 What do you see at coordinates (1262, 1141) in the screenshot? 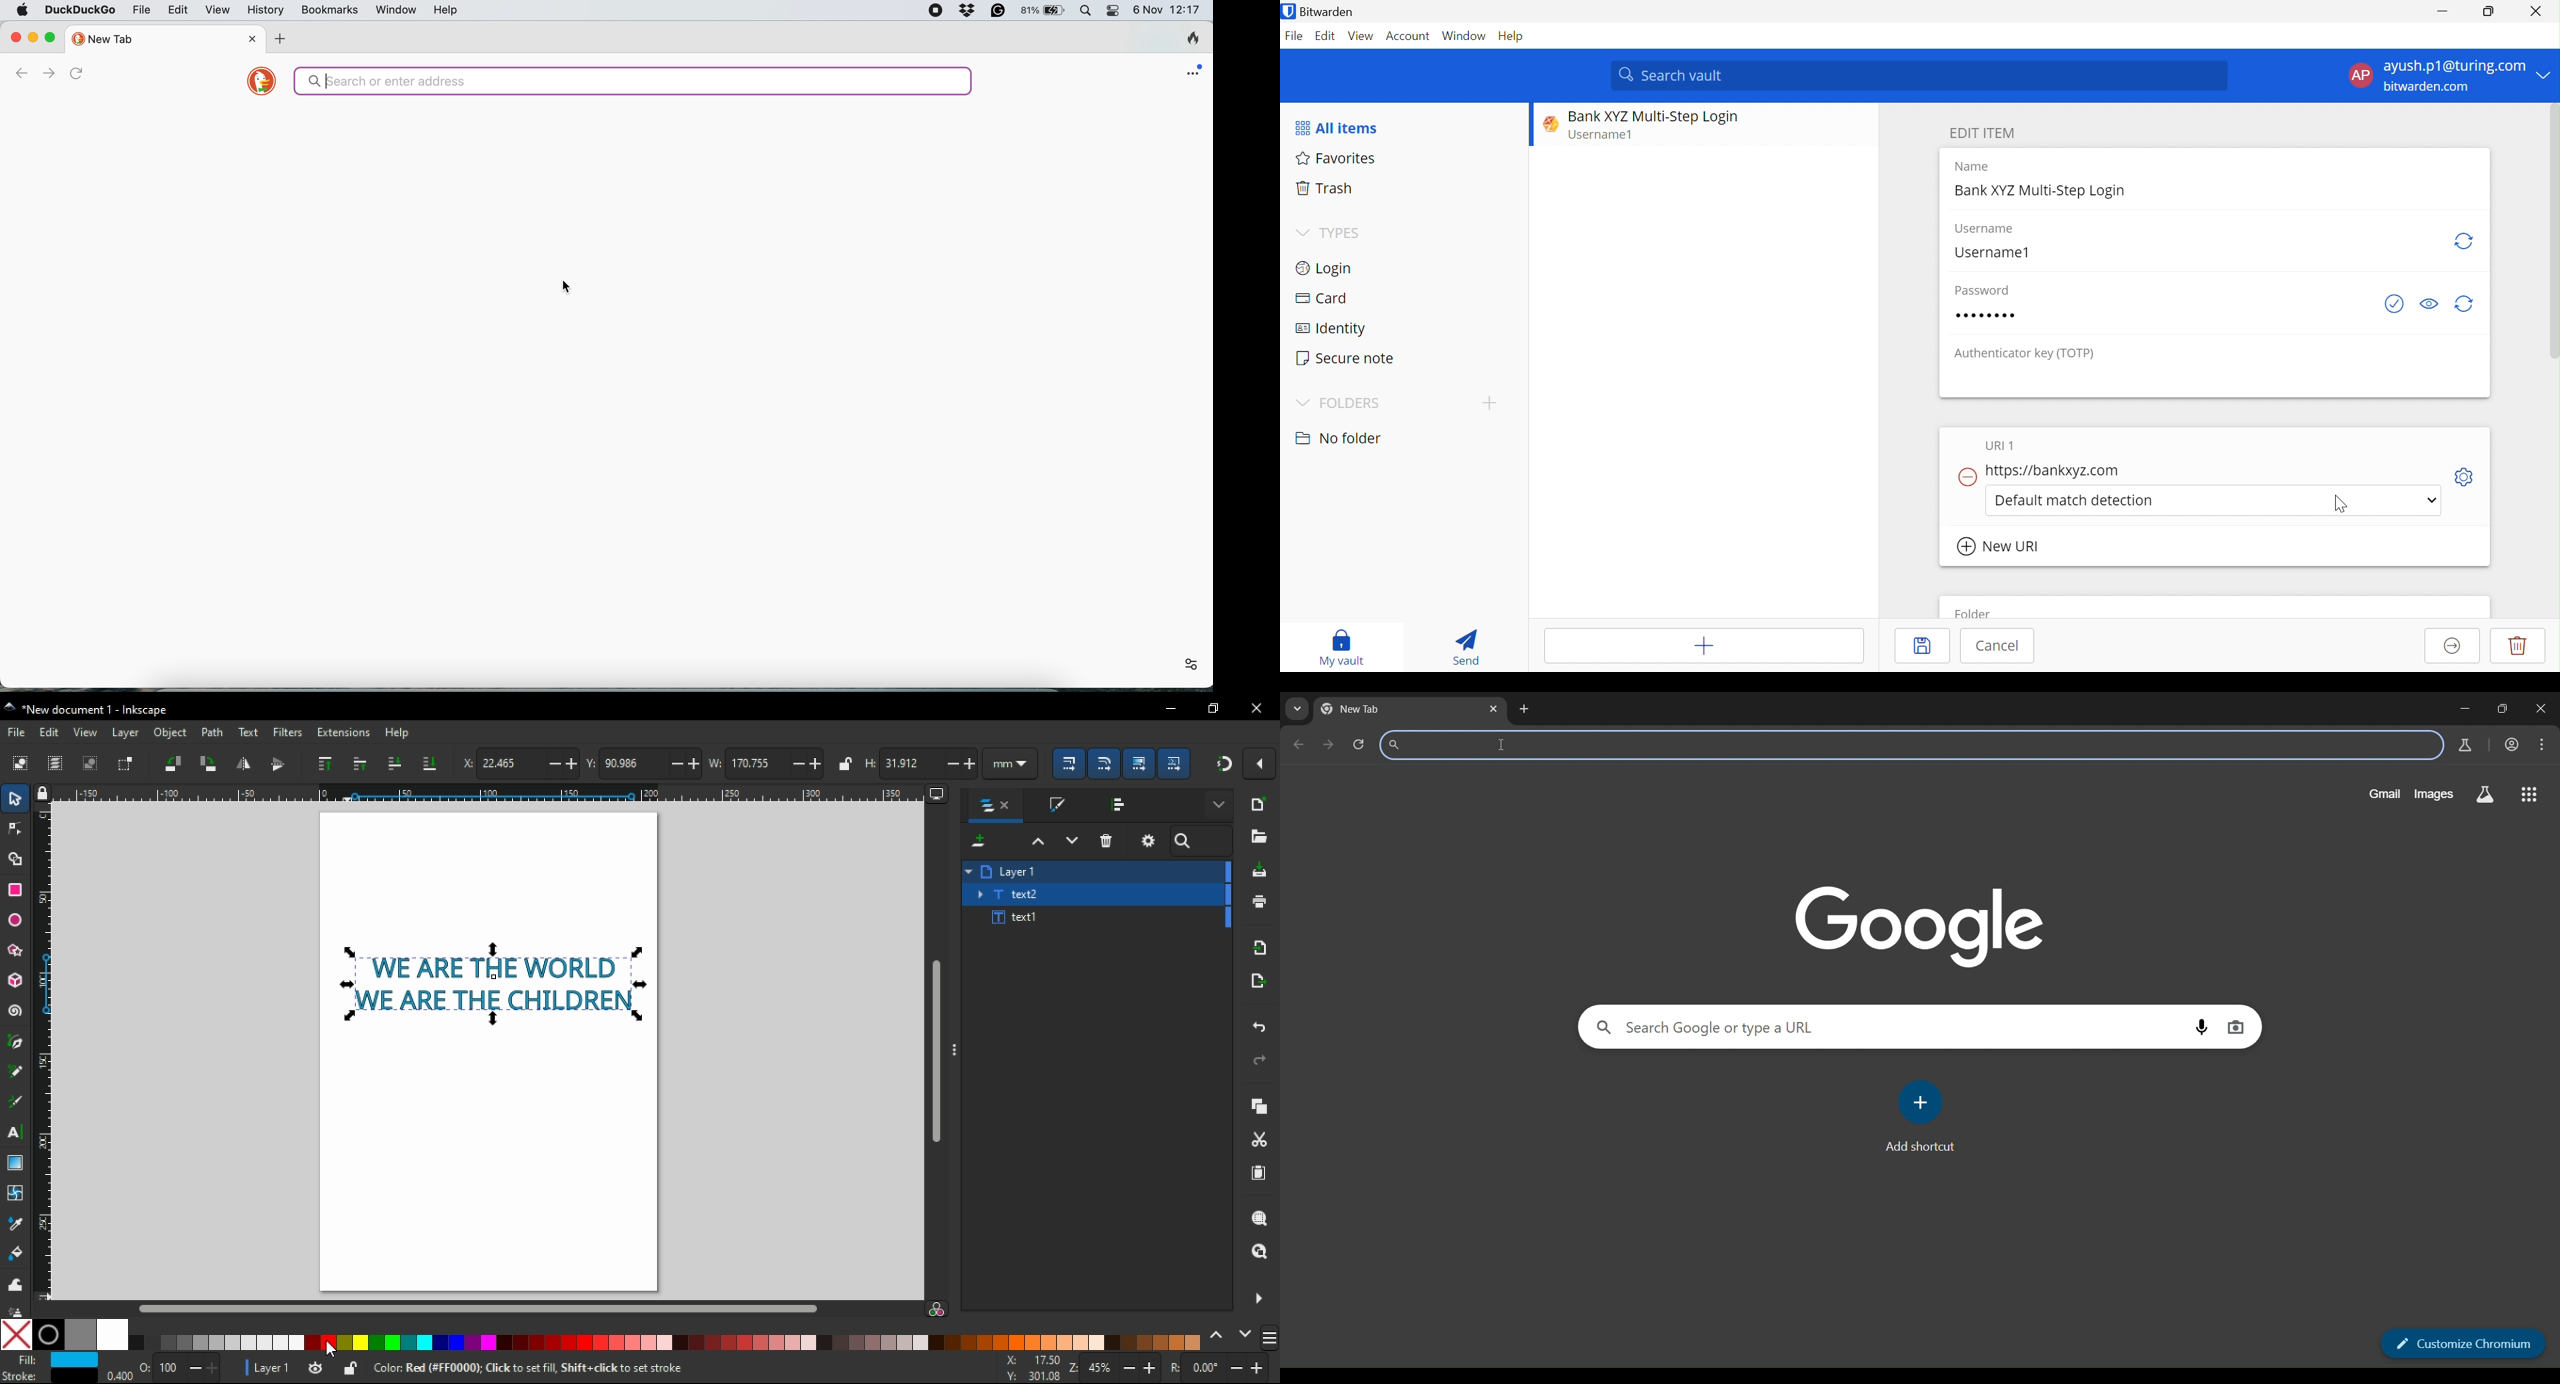
I see `cut` at bounding box center [1262, 1141].